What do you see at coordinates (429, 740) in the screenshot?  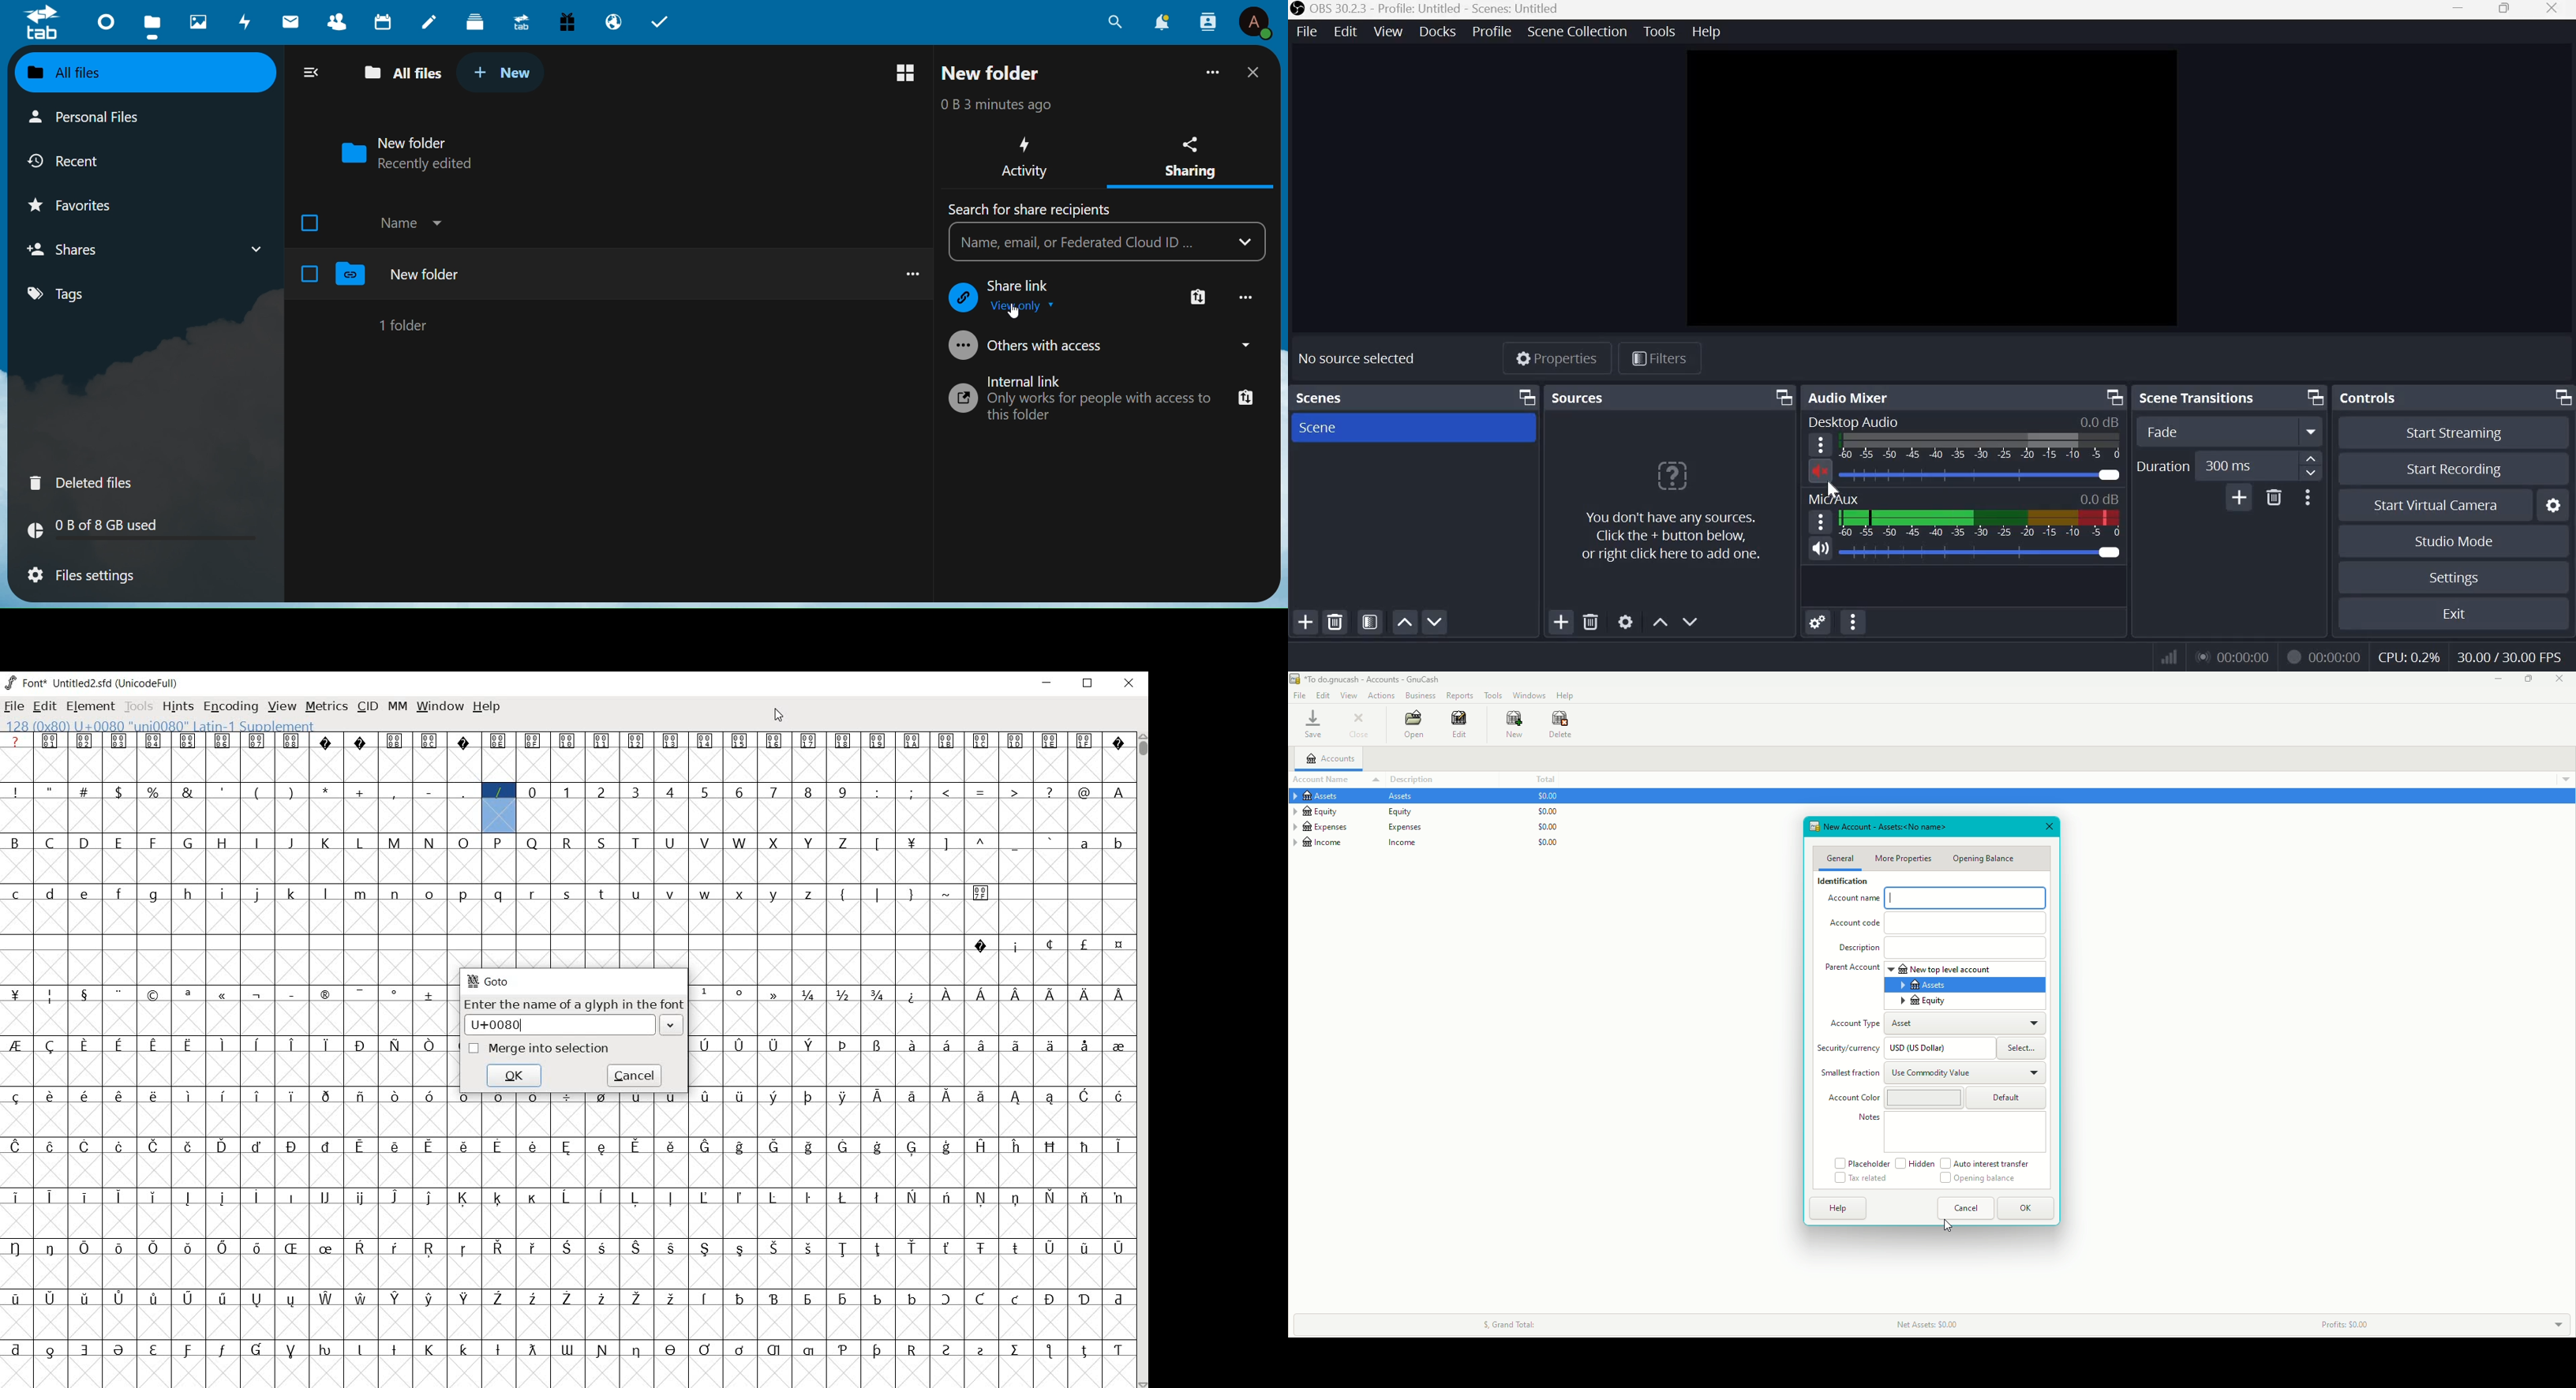 I see `glyph` at bounding box center [429, 740].